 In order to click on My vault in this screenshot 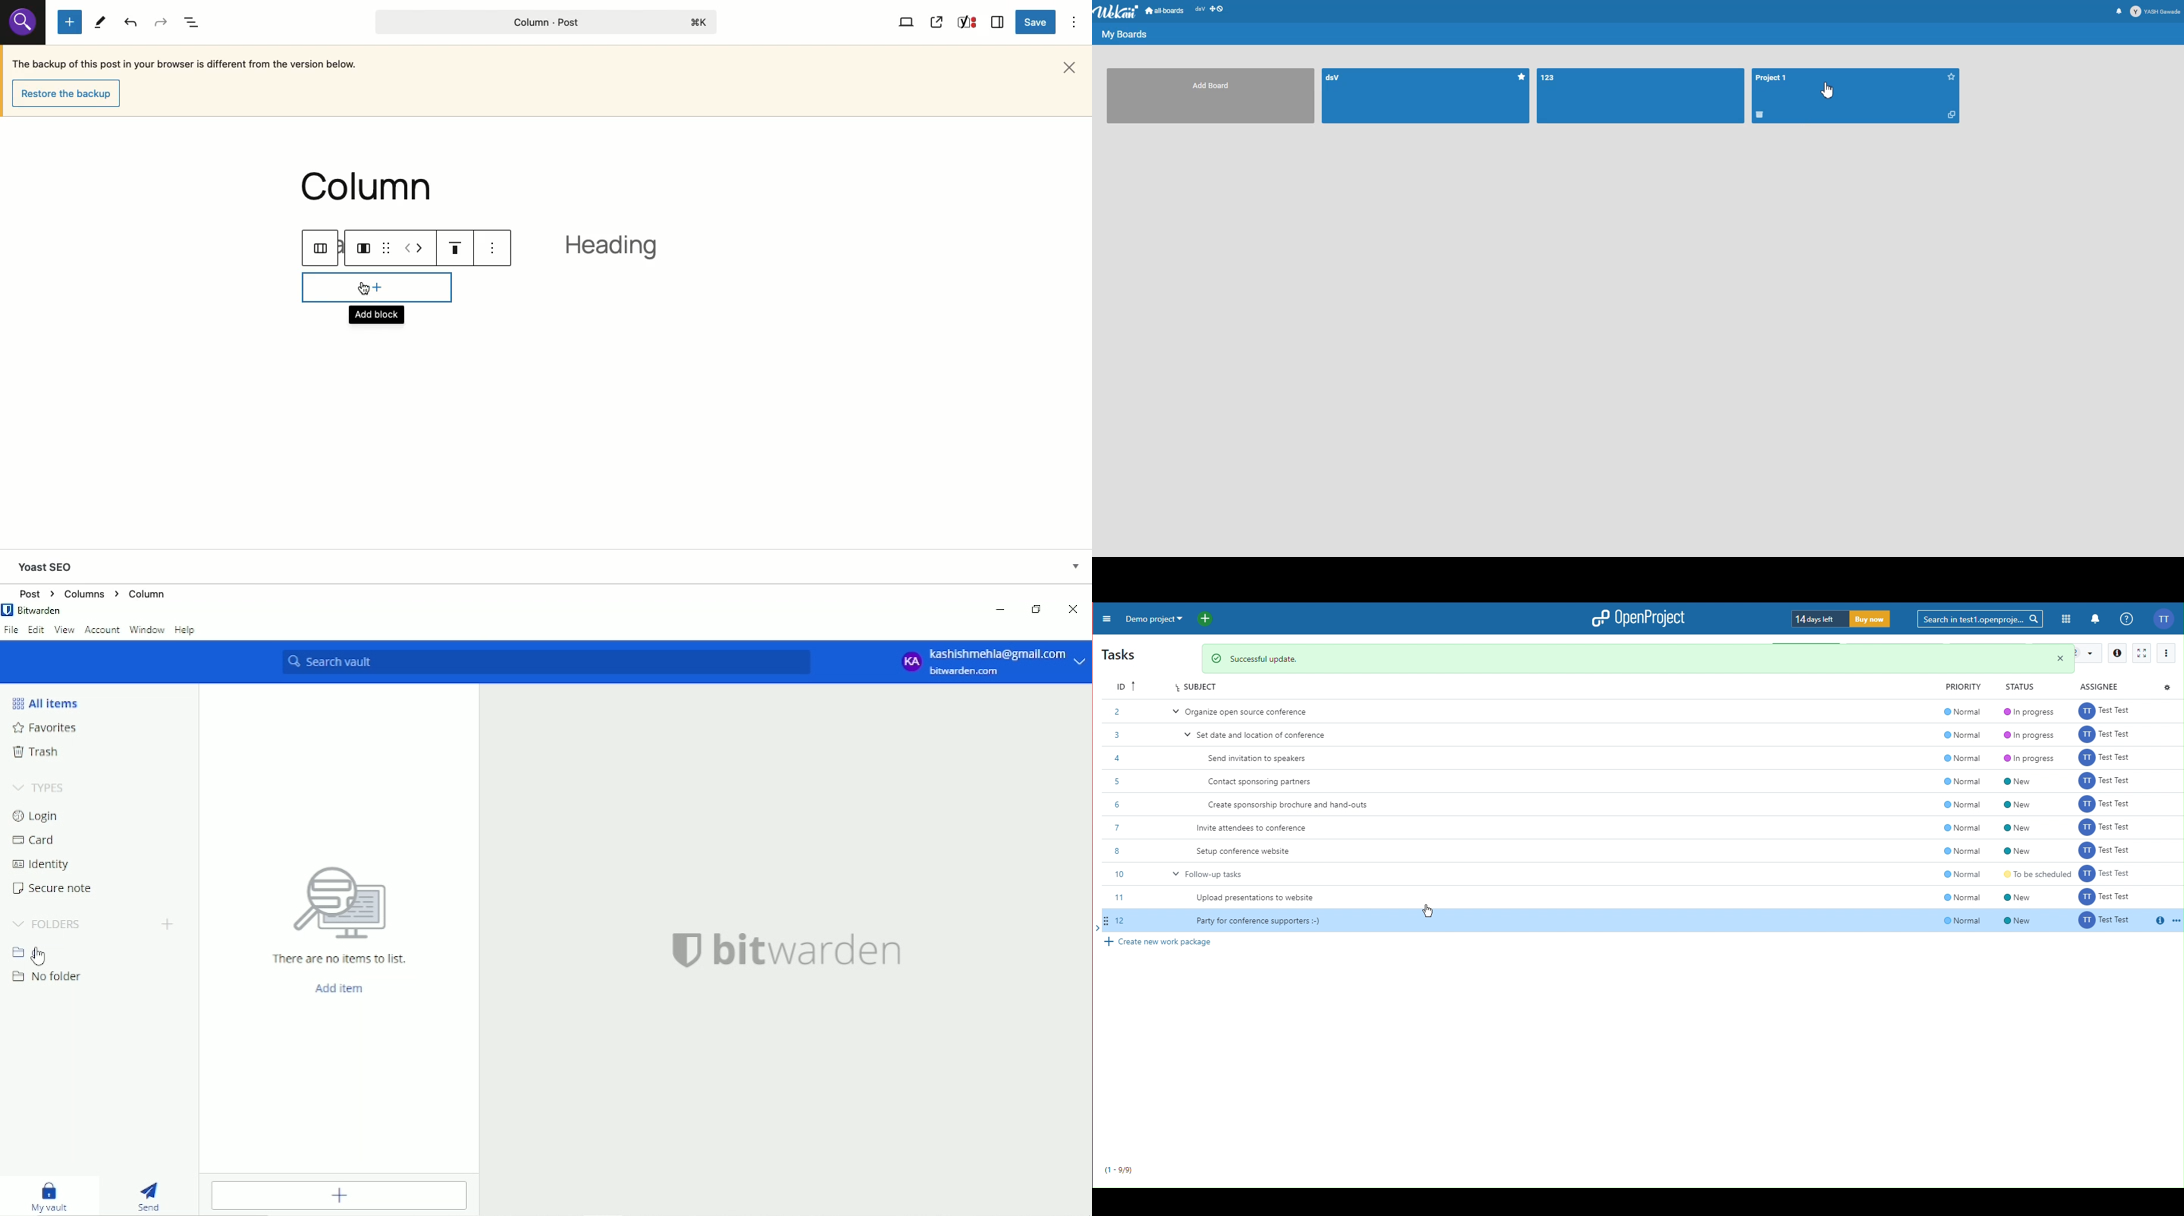, I will do `click(51, 1198)`.